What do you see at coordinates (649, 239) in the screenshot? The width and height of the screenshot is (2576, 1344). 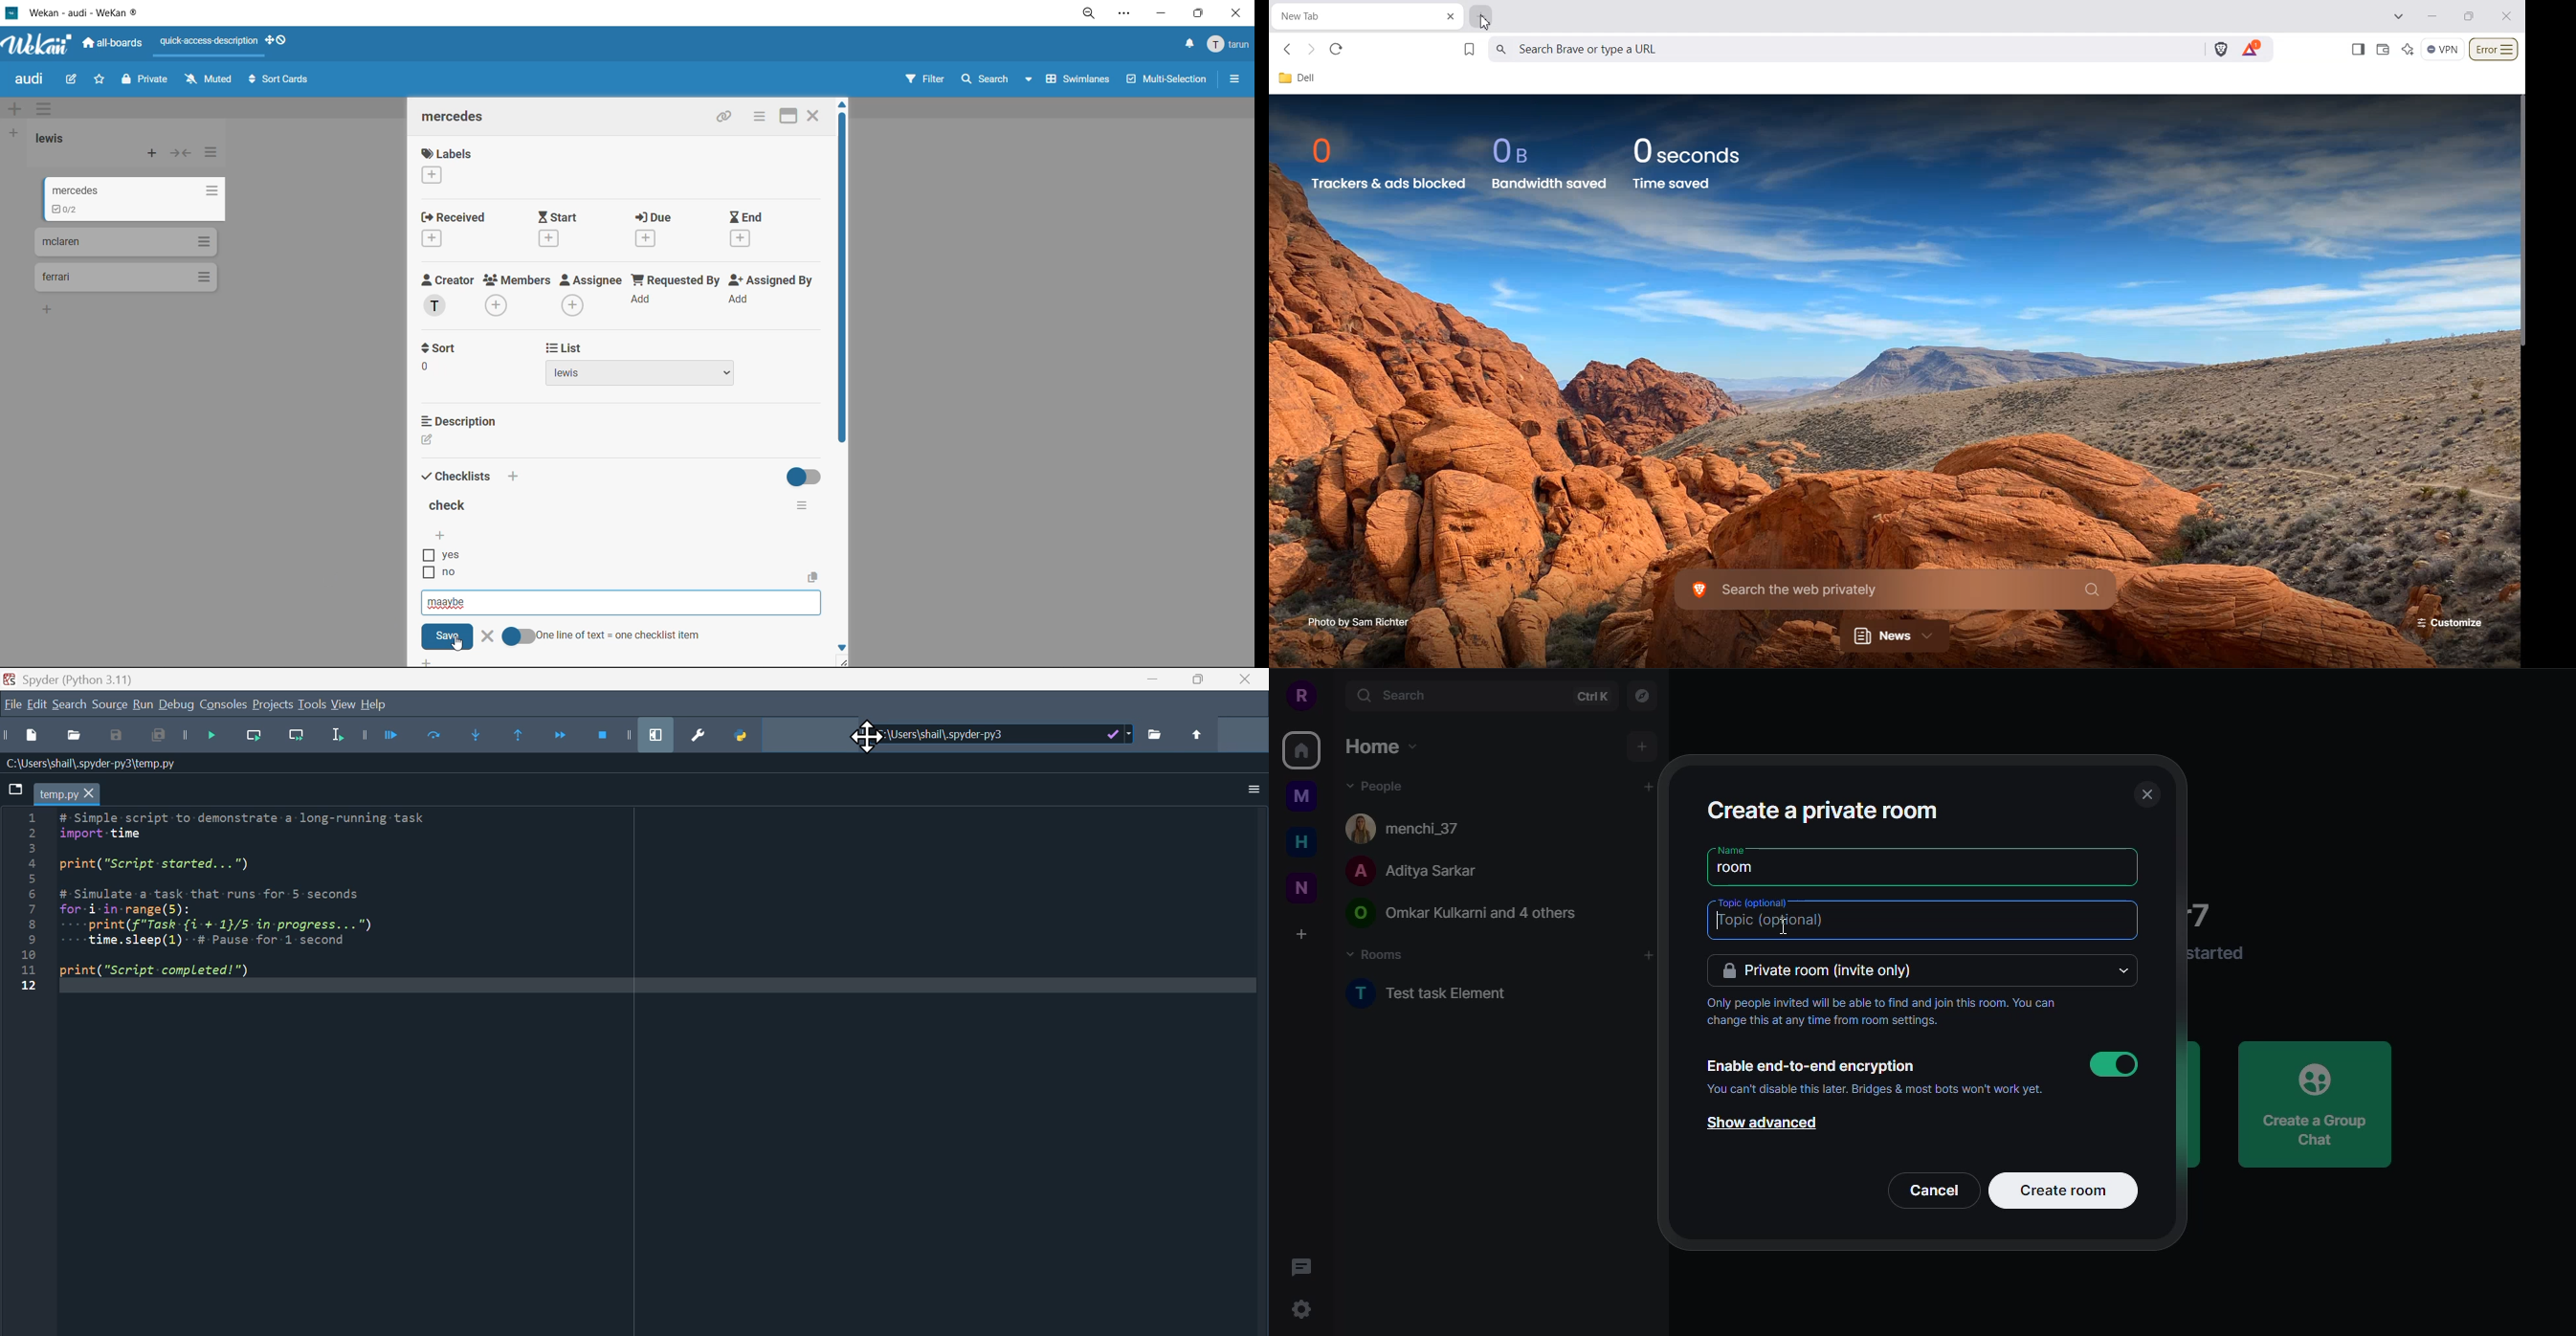 I see `Add Due Time` at bounding box center [649, 239].